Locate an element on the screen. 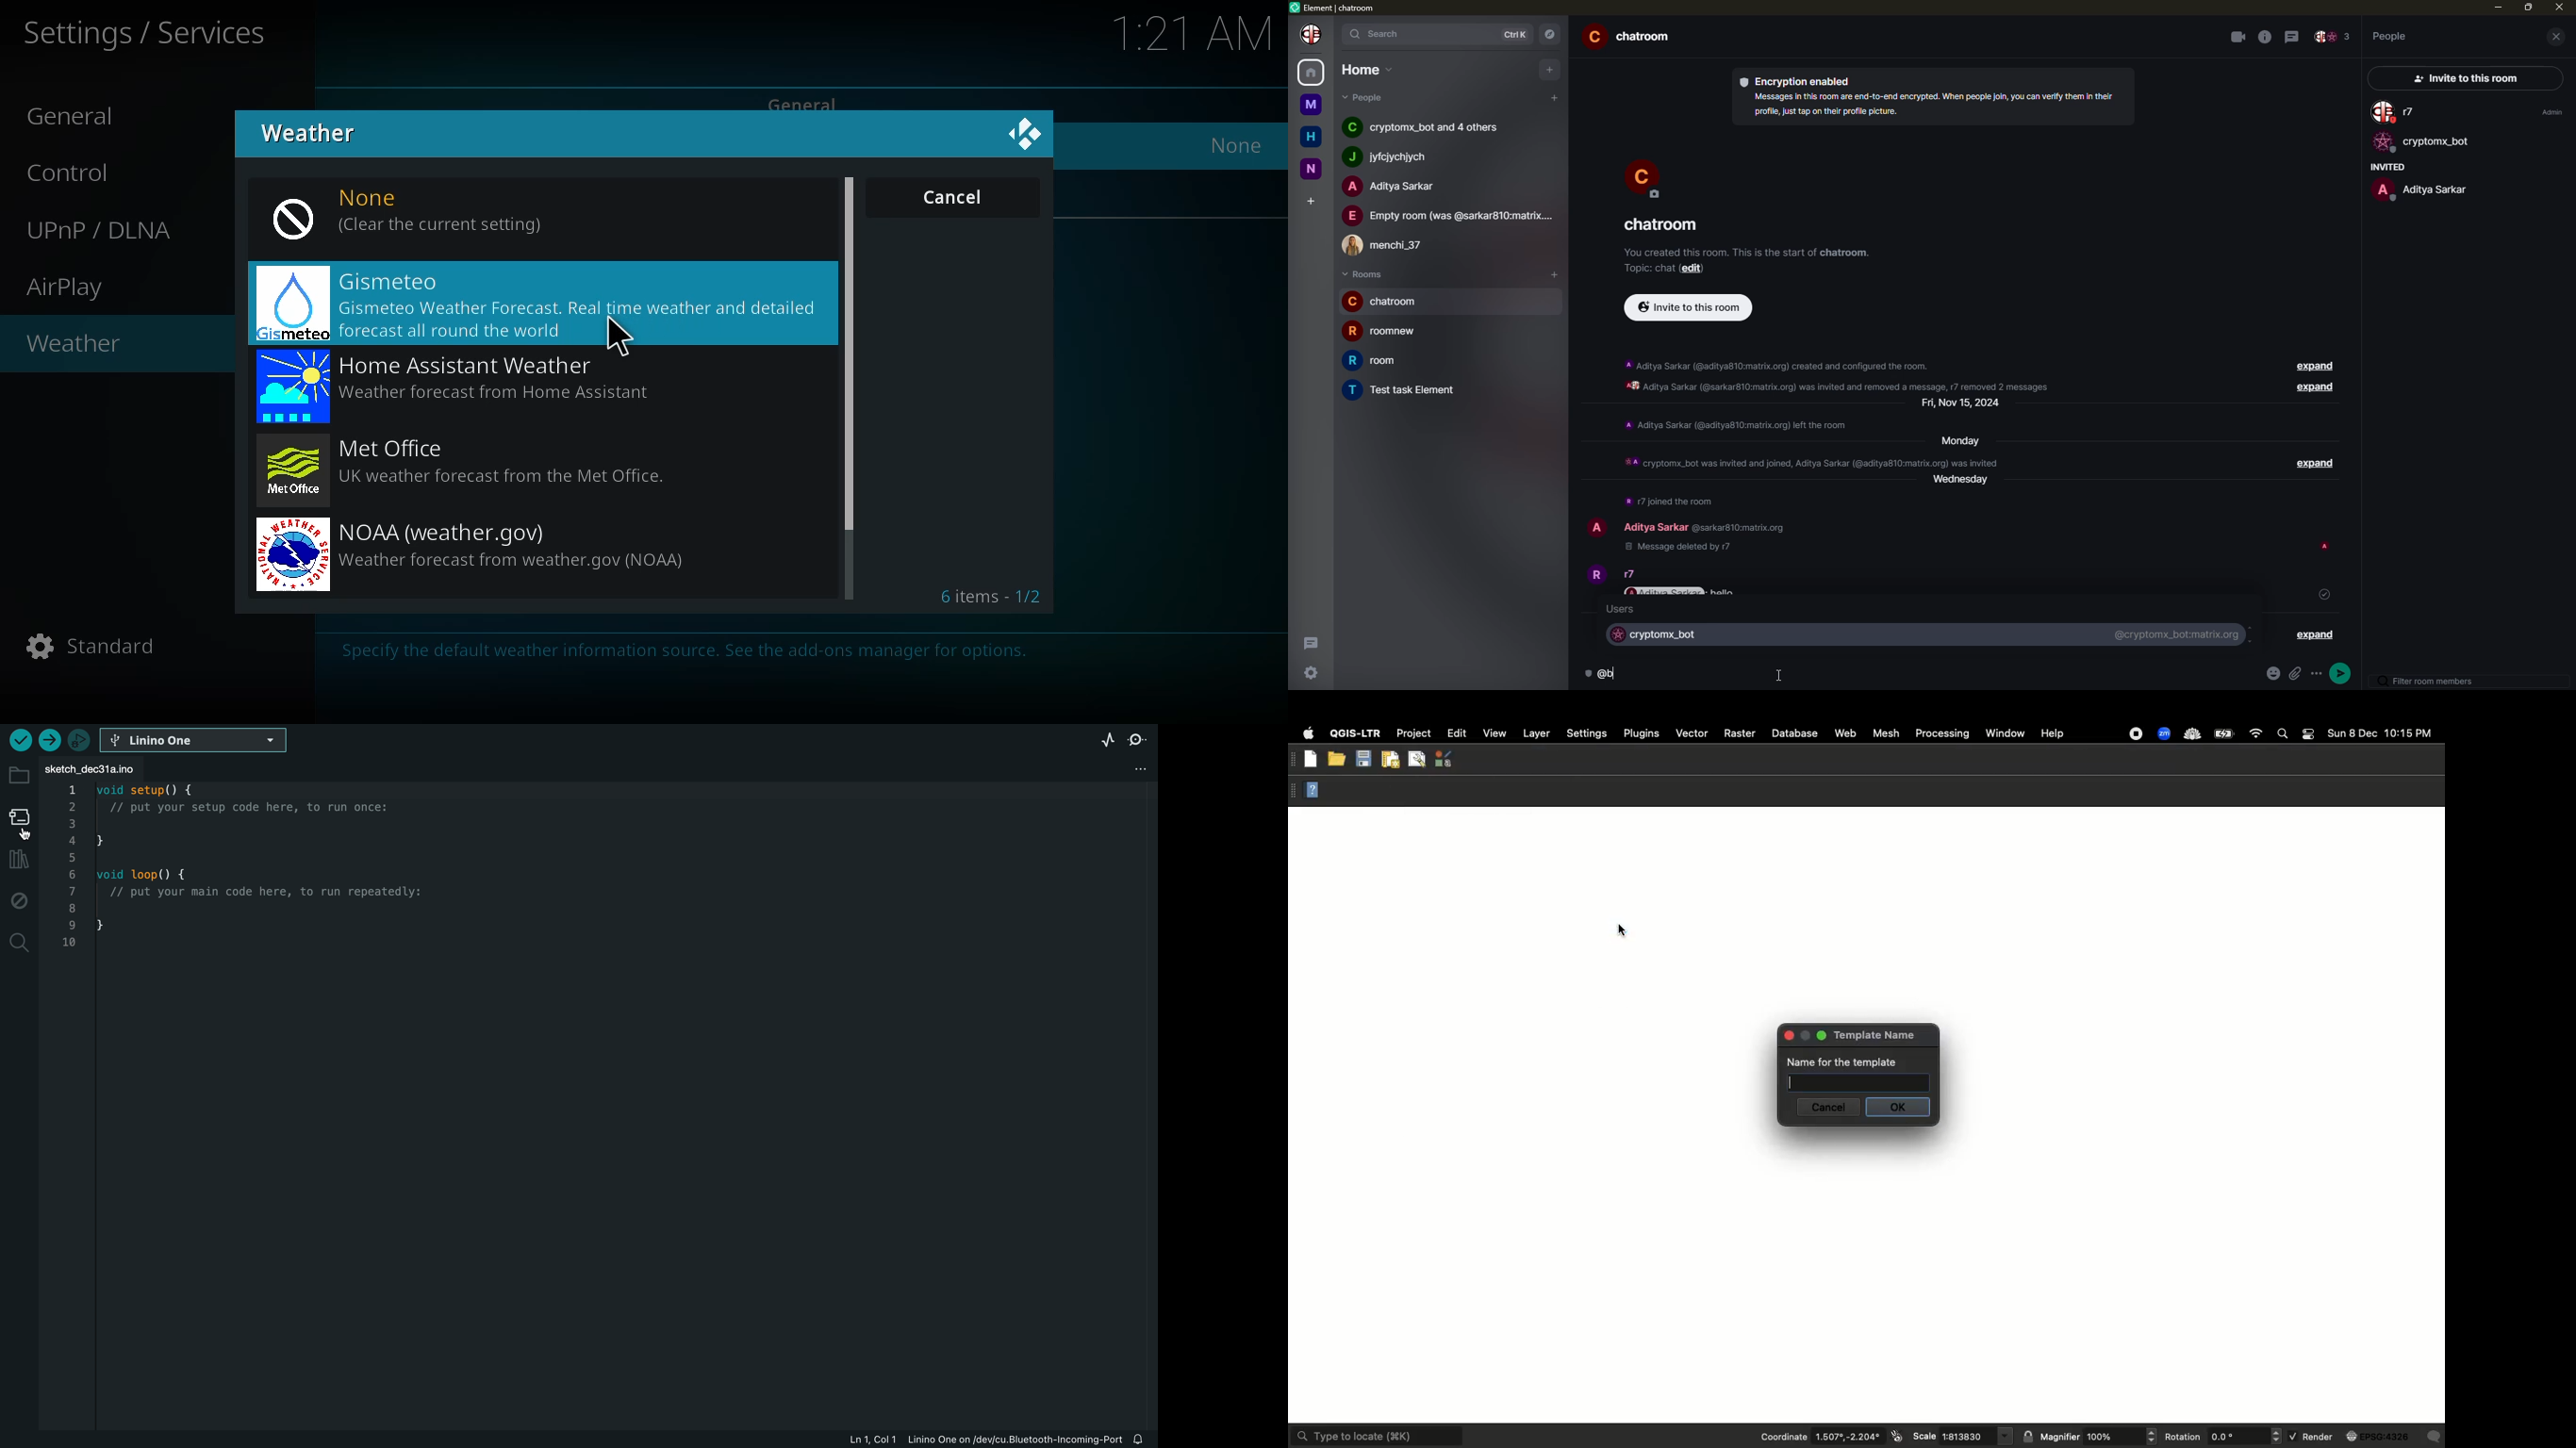  mention is located at coordinates (1665, 594).